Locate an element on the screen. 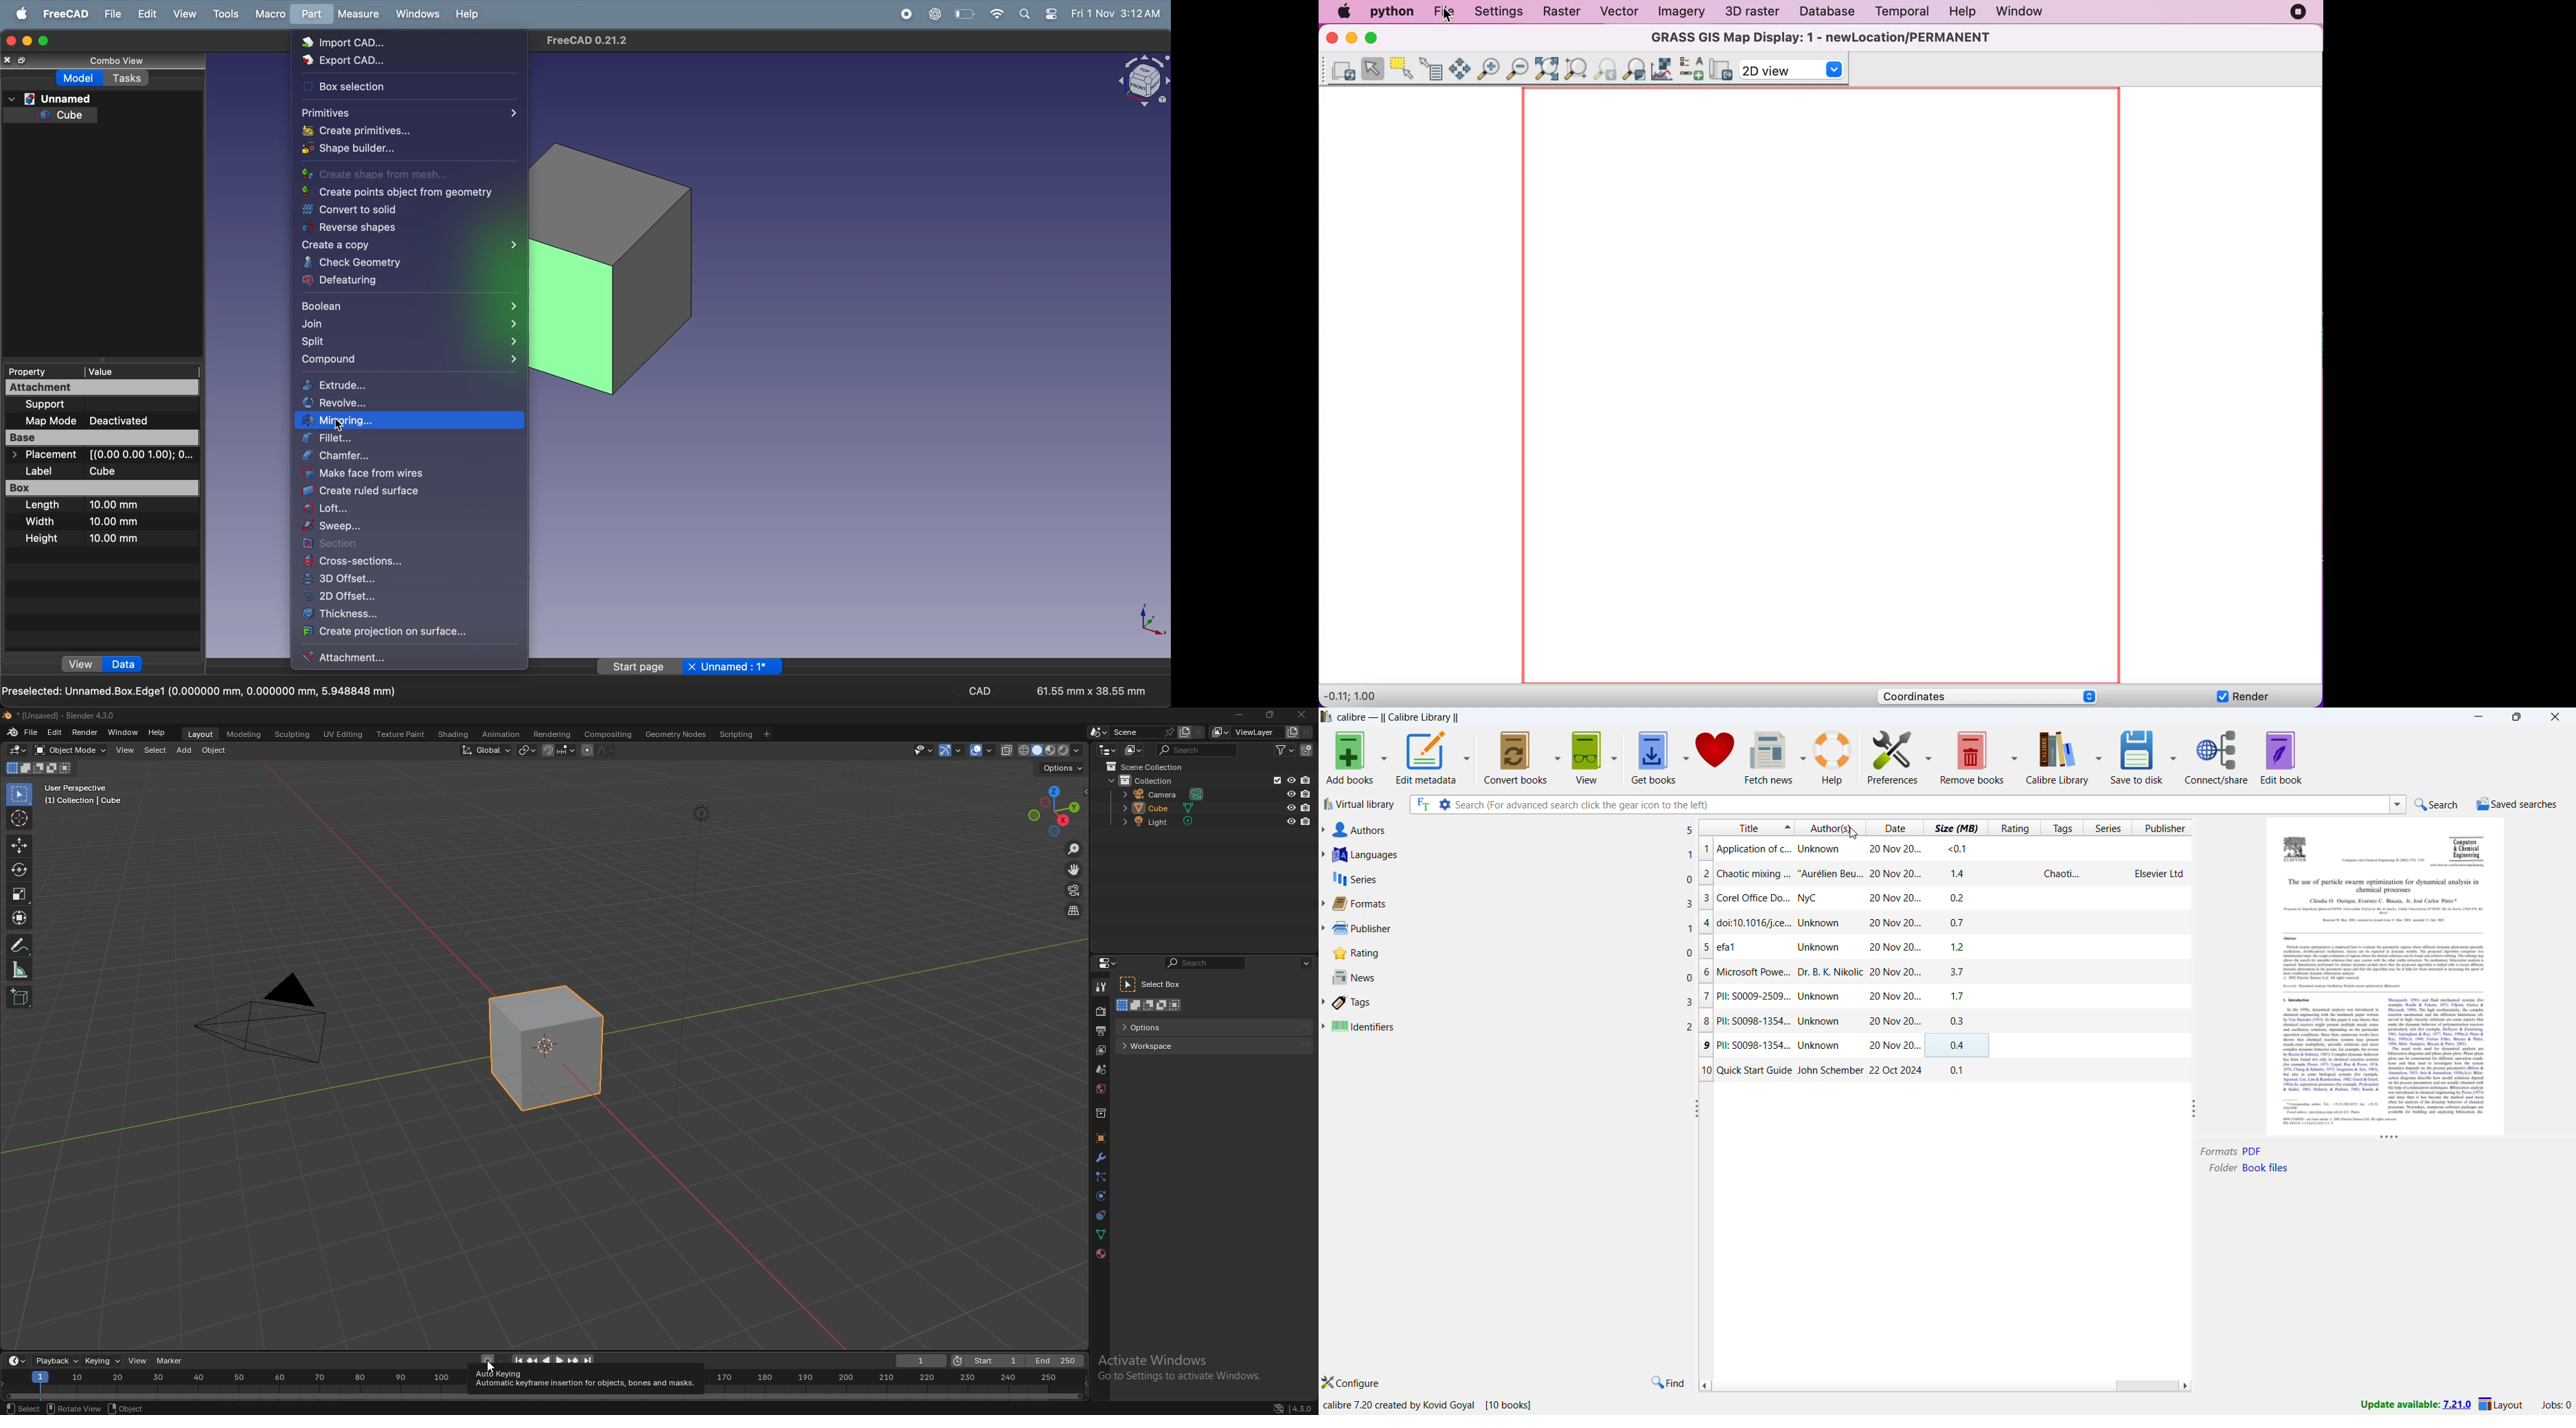 Image resolution: width=2576 pixels, height=1428 pixels. doi:10.1016/j.ce... Unknown 20 Nov 20... is located at coordinates (1824, 921).